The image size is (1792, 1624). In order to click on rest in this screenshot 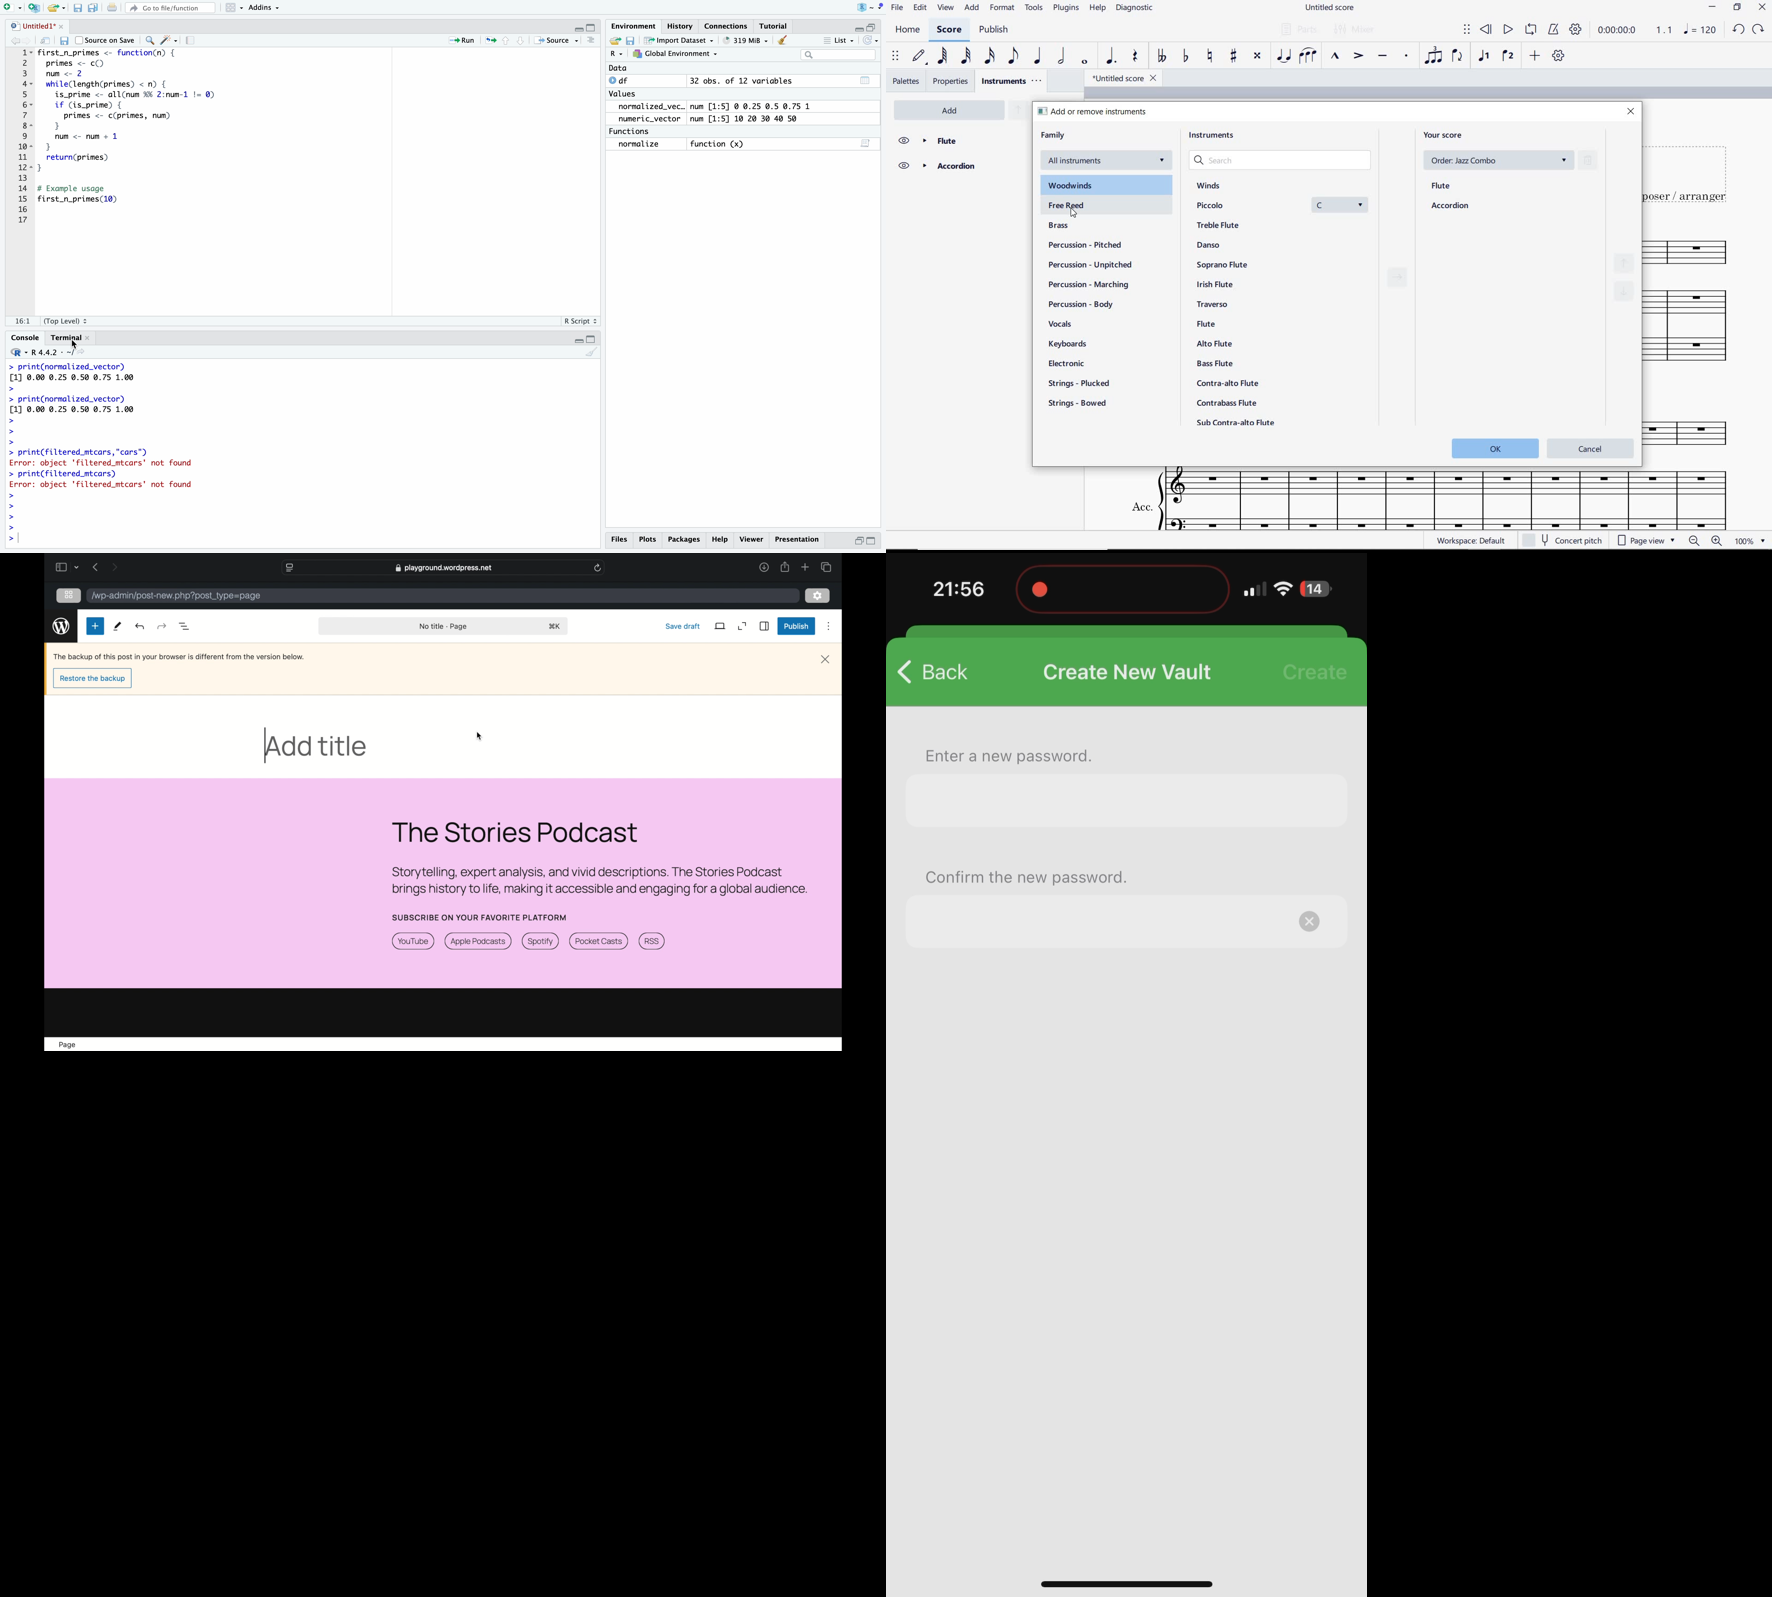, I will do `click(1134, 56)`.